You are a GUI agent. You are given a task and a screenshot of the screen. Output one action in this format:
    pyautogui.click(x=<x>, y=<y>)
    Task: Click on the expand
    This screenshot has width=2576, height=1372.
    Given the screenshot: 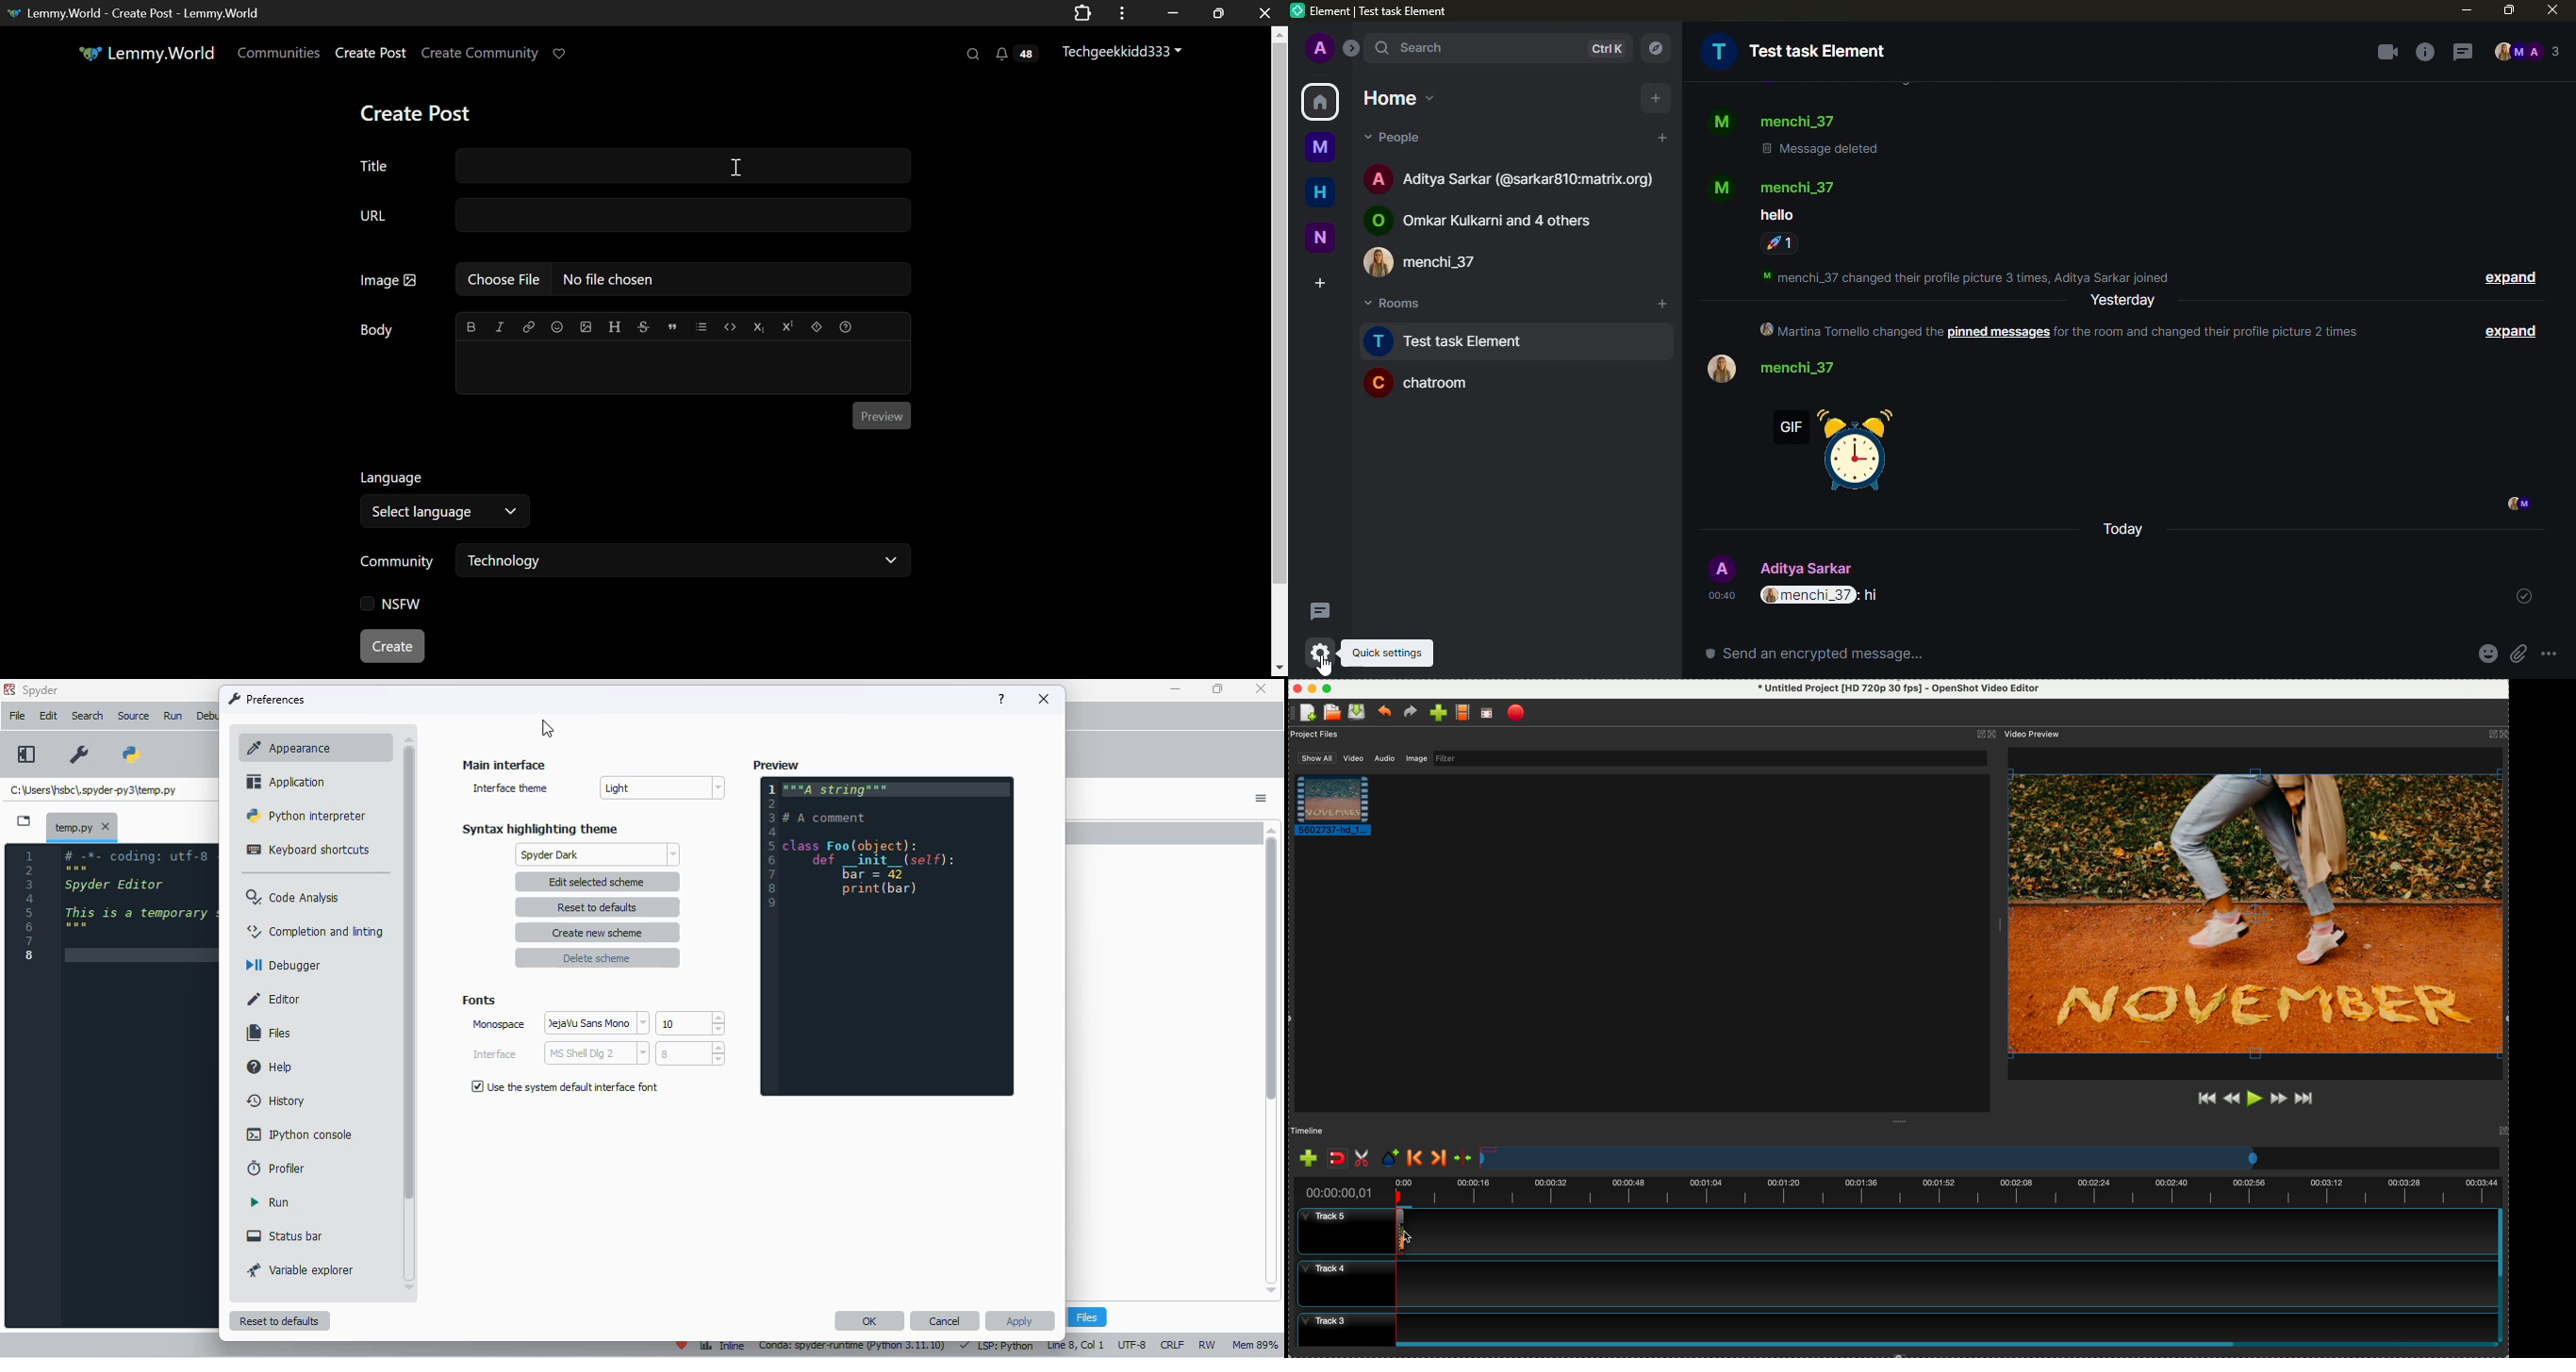 What is the action you would take?
    pyautogui.click(x=2506, y=330)
    